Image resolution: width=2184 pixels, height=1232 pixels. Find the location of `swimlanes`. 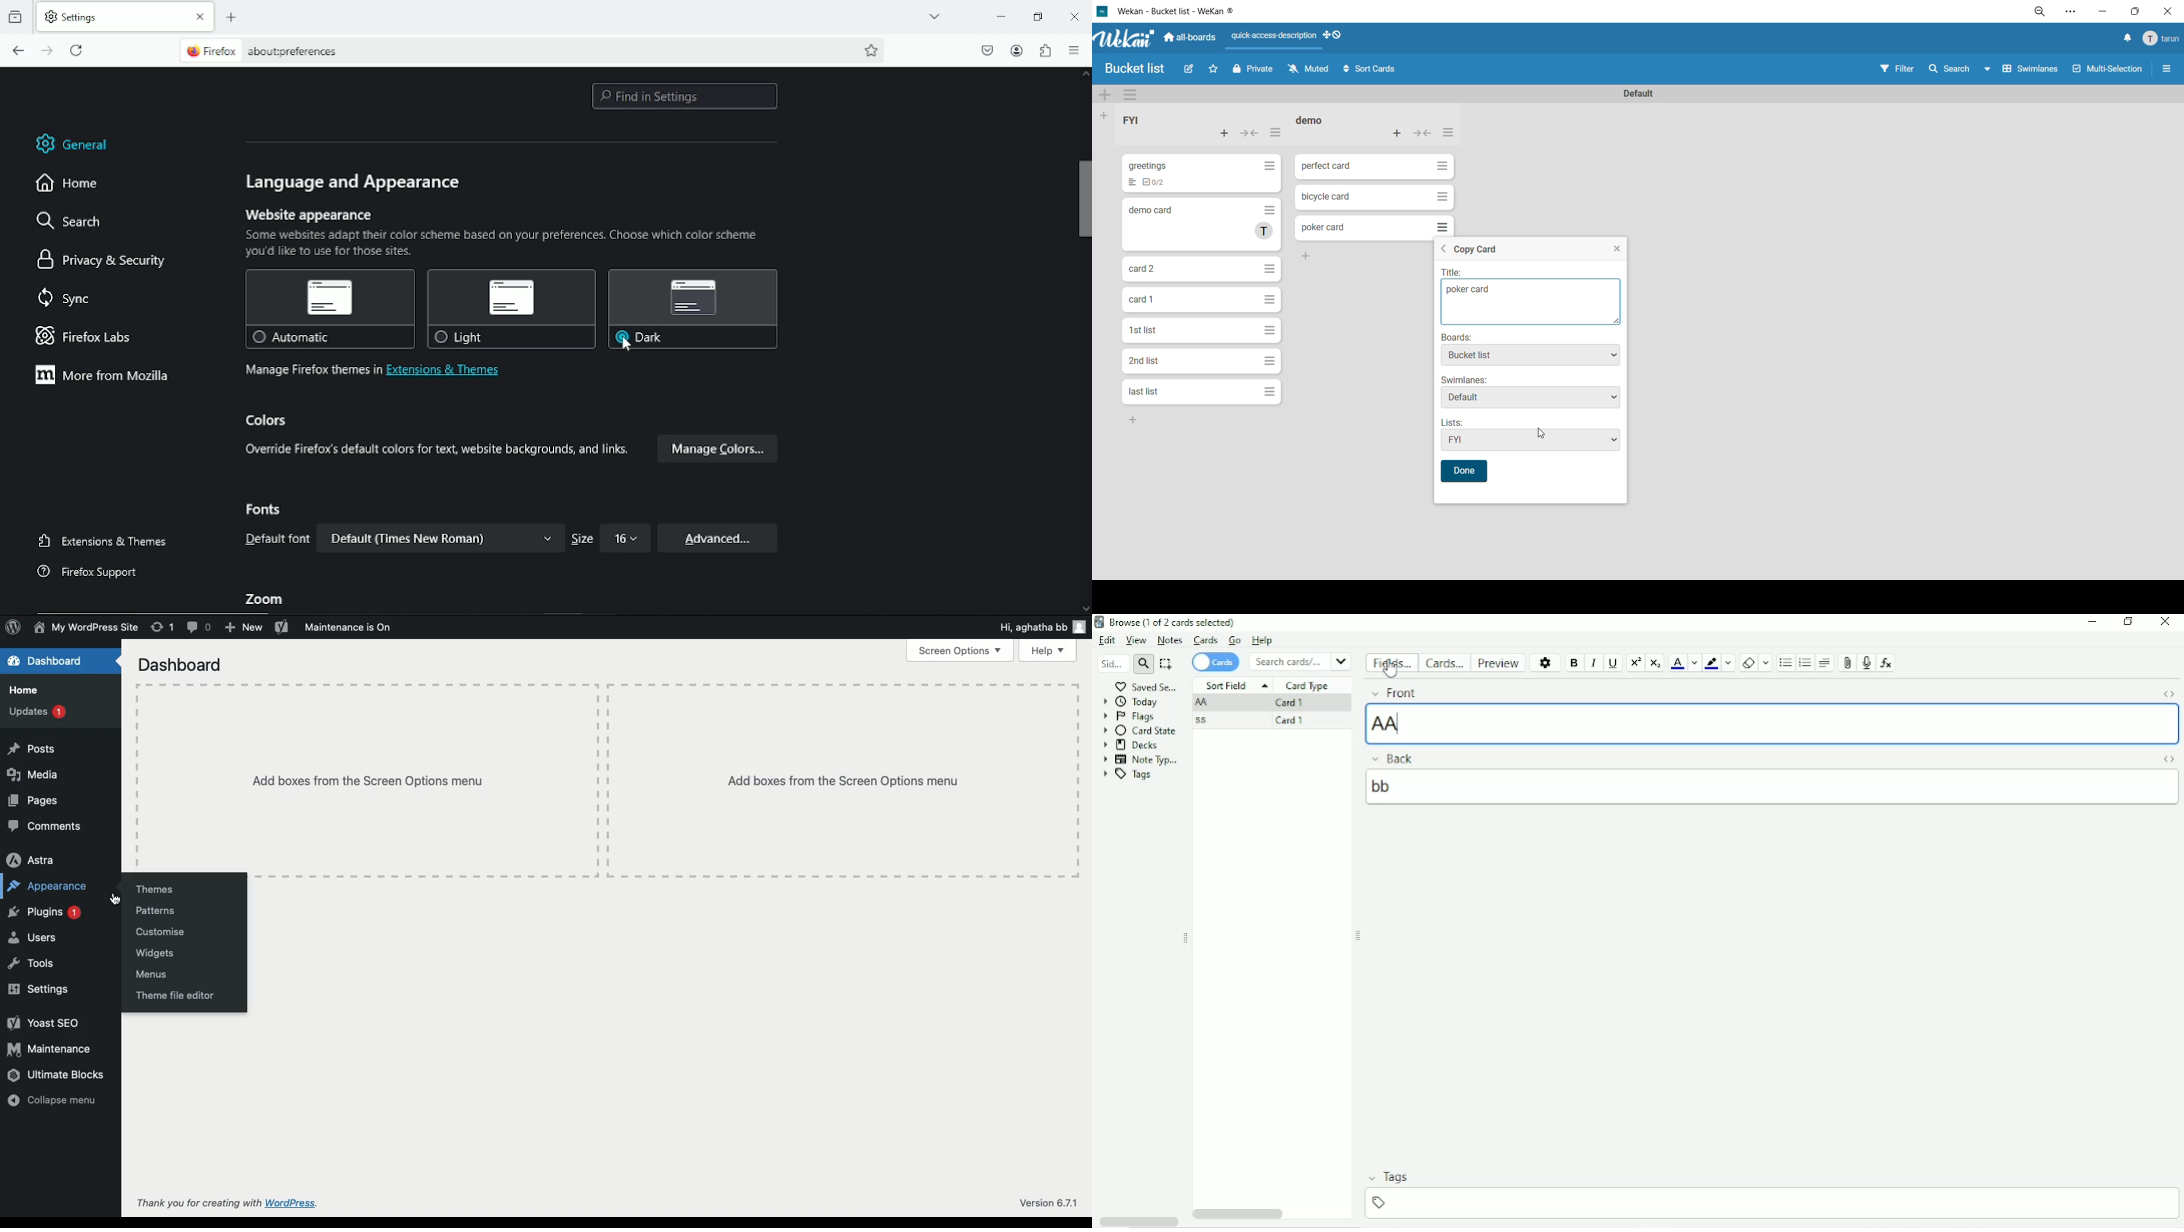

swimlanes is located at coordinates (2033, 71).